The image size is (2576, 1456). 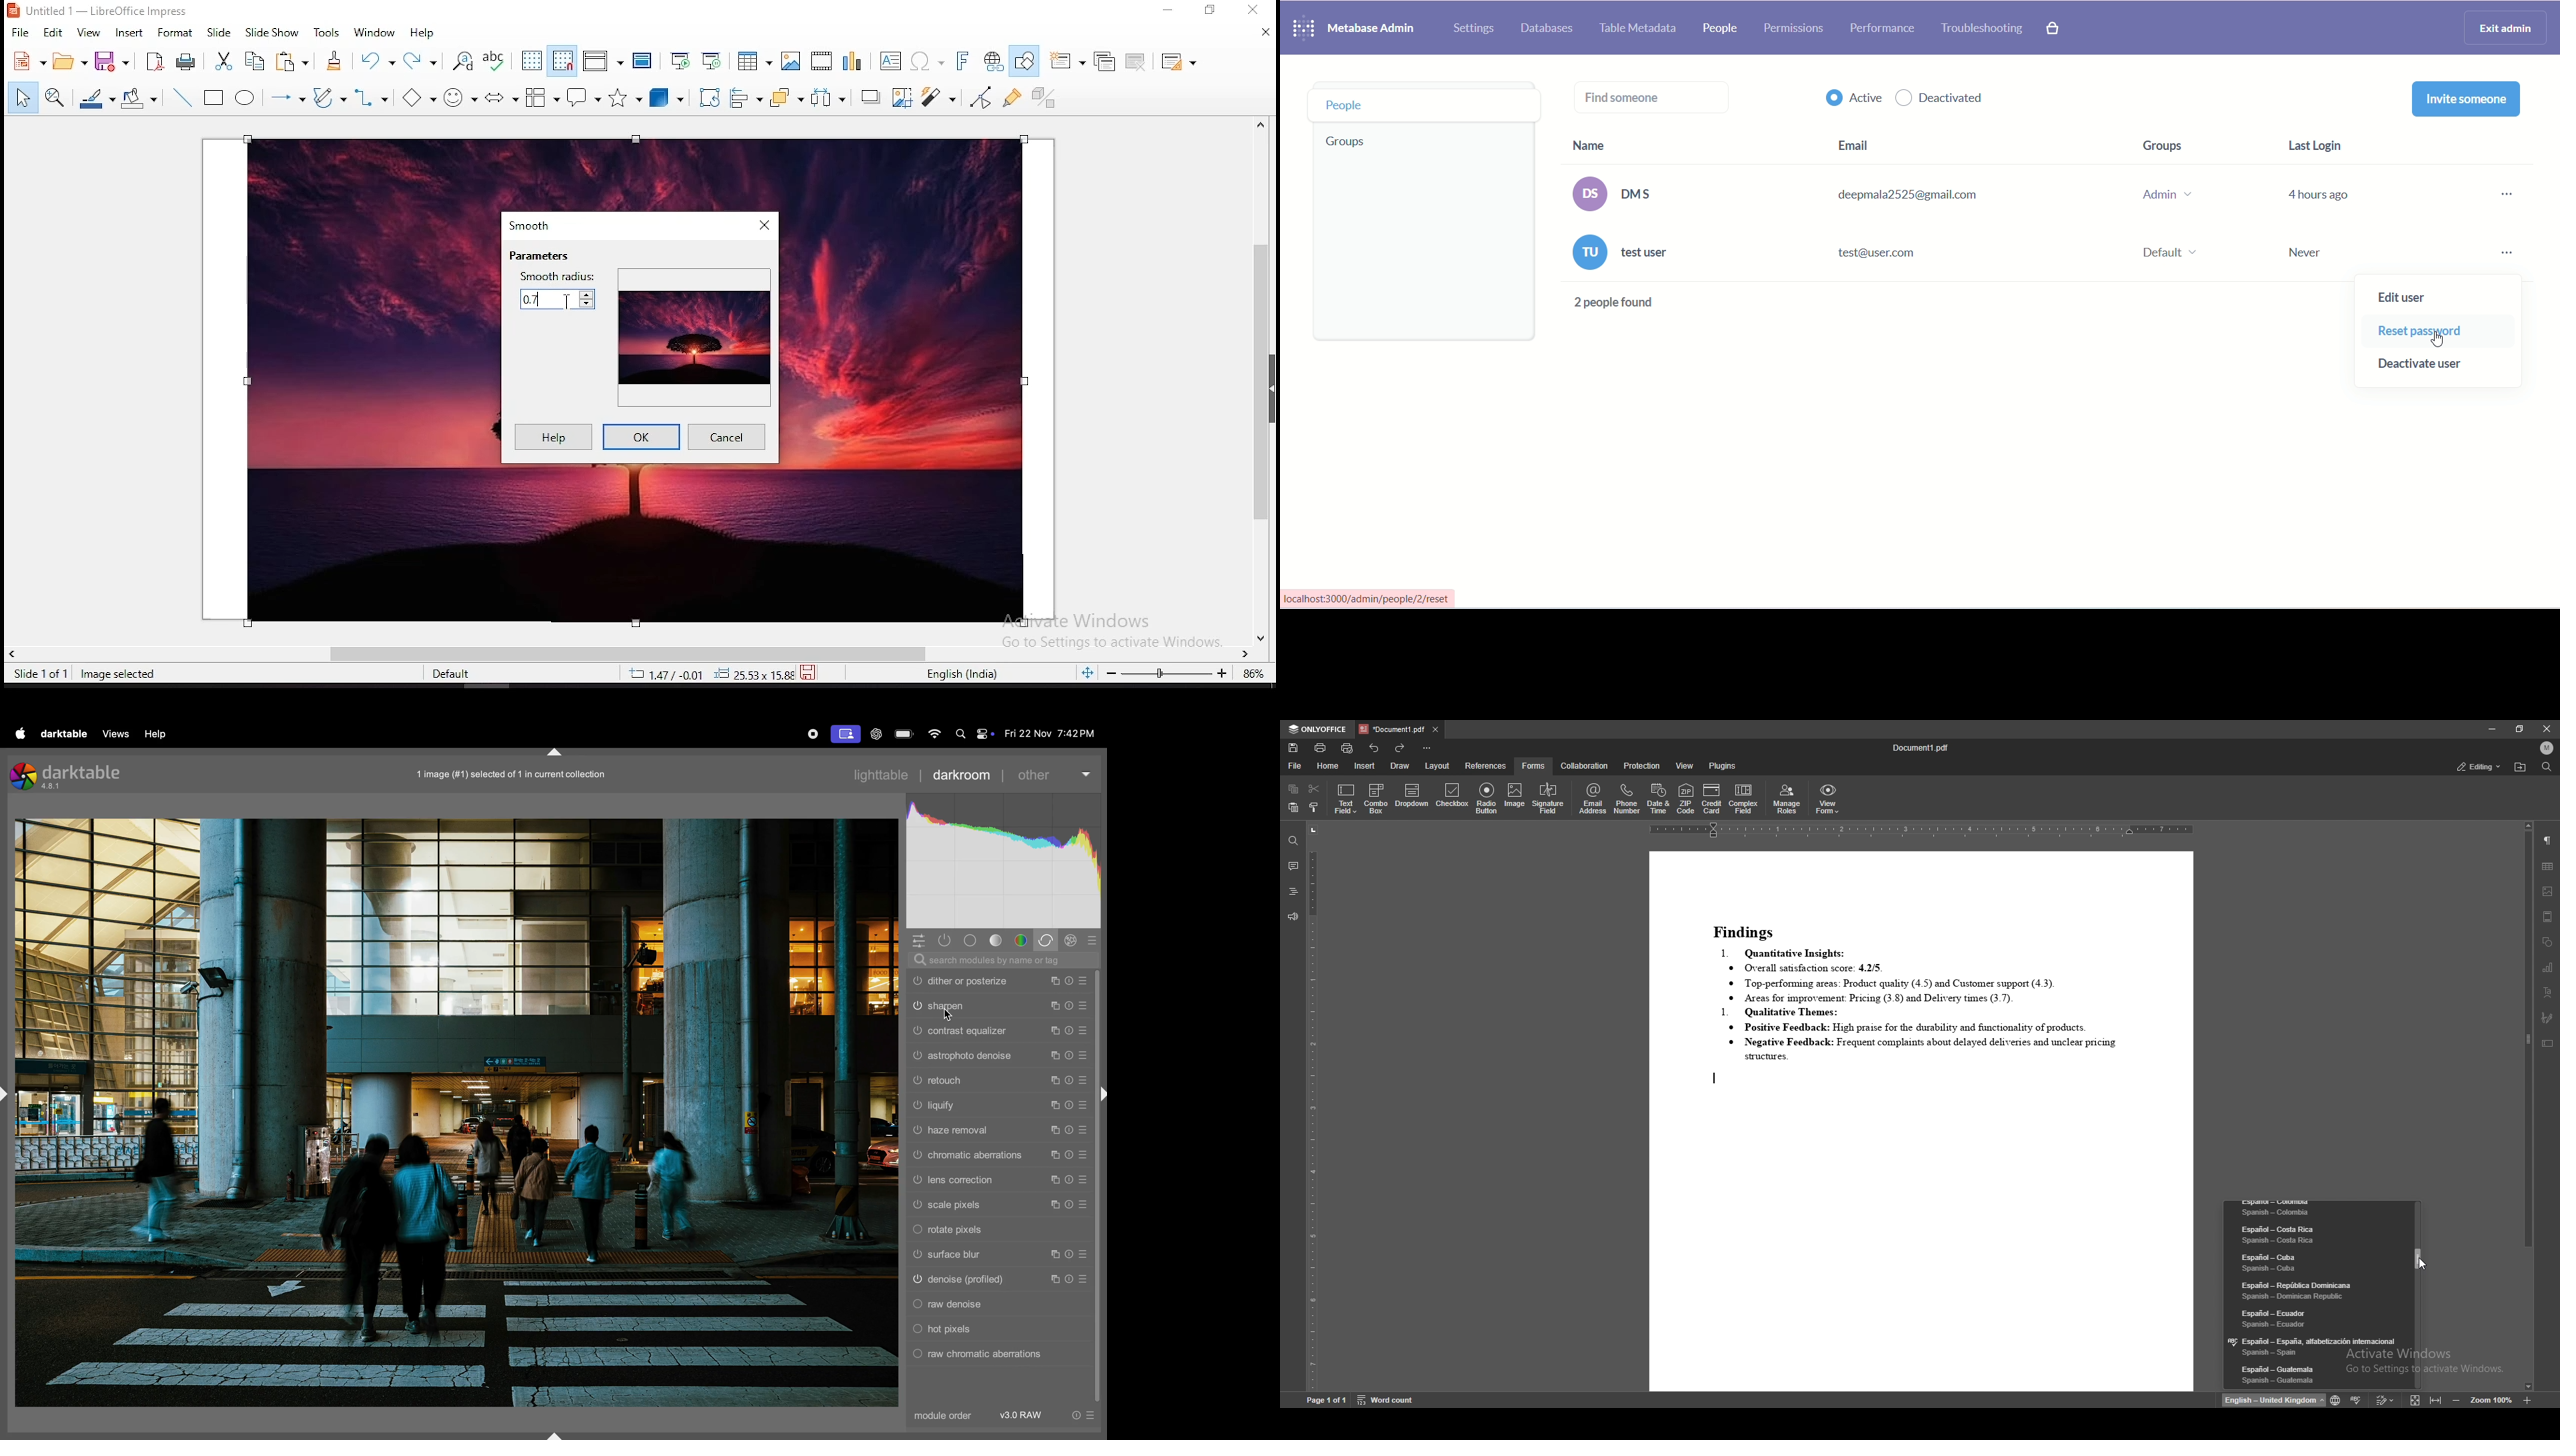 What do you see at coordinates (1293, 865) in the screenshot?
I see `comment` at bounding box center [1293, 865].